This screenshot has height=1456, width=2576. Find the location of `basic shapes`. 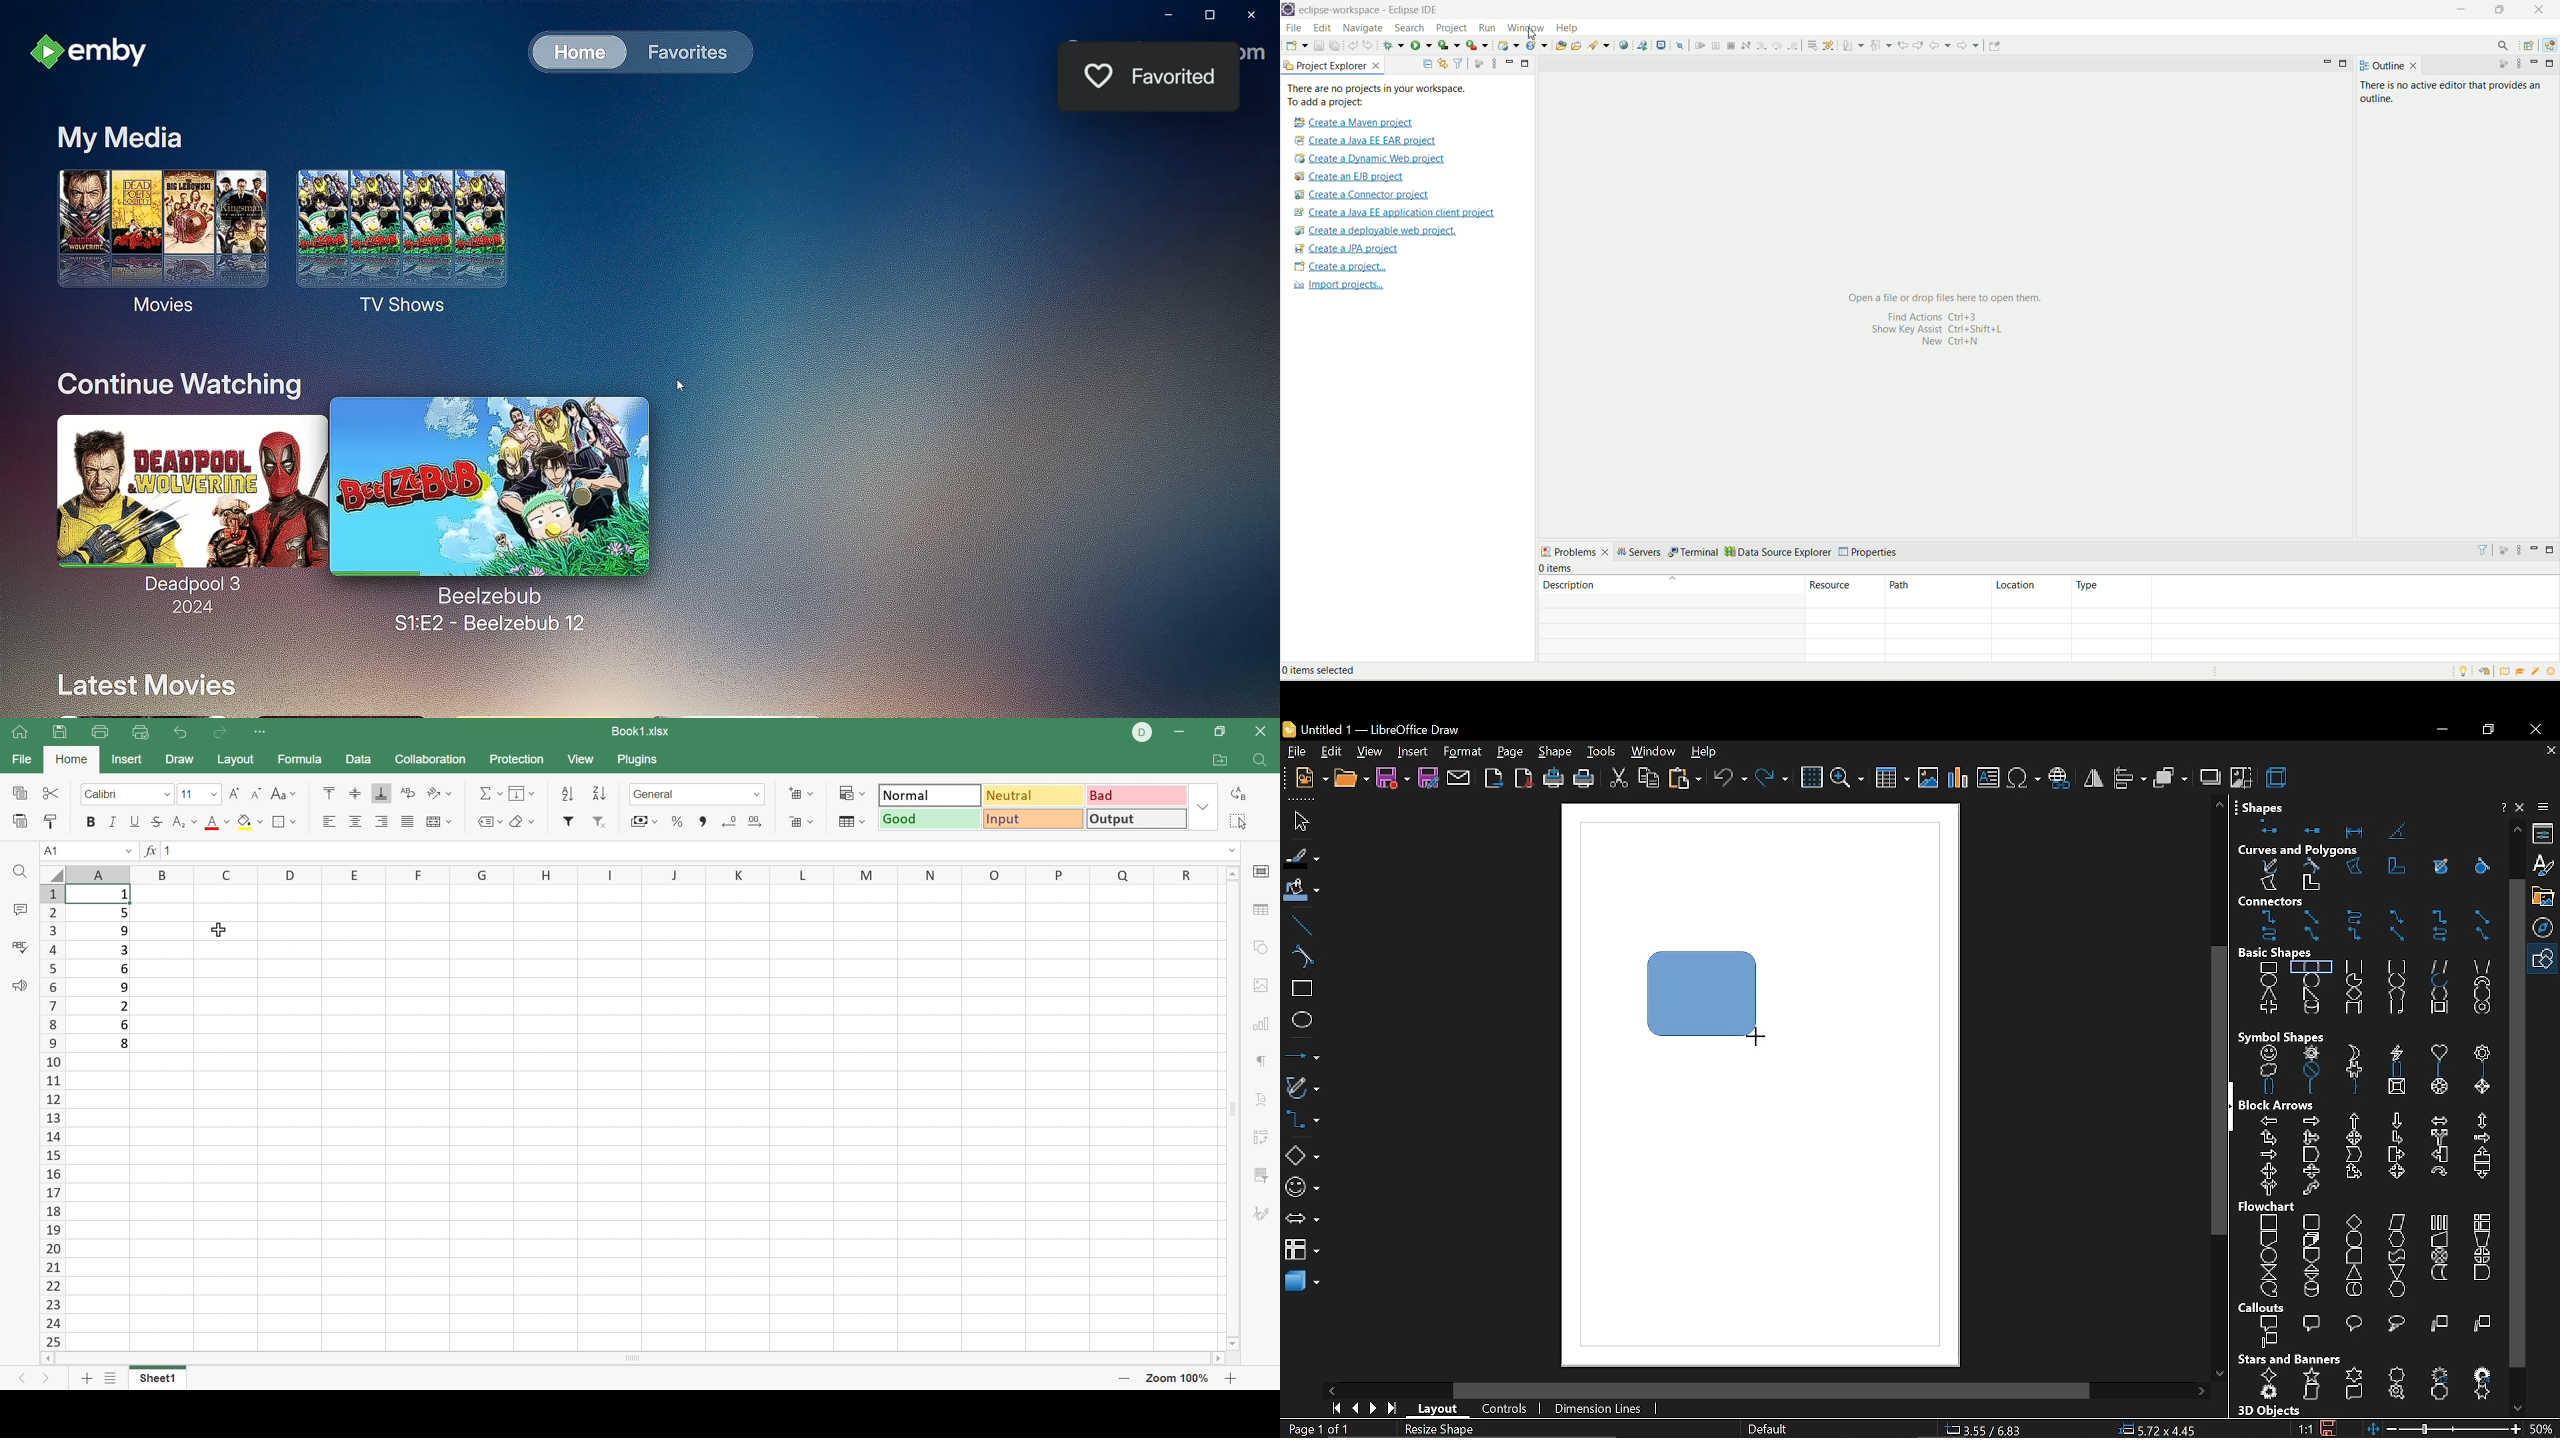

basic shapes is located at coordinates (2372, 991).